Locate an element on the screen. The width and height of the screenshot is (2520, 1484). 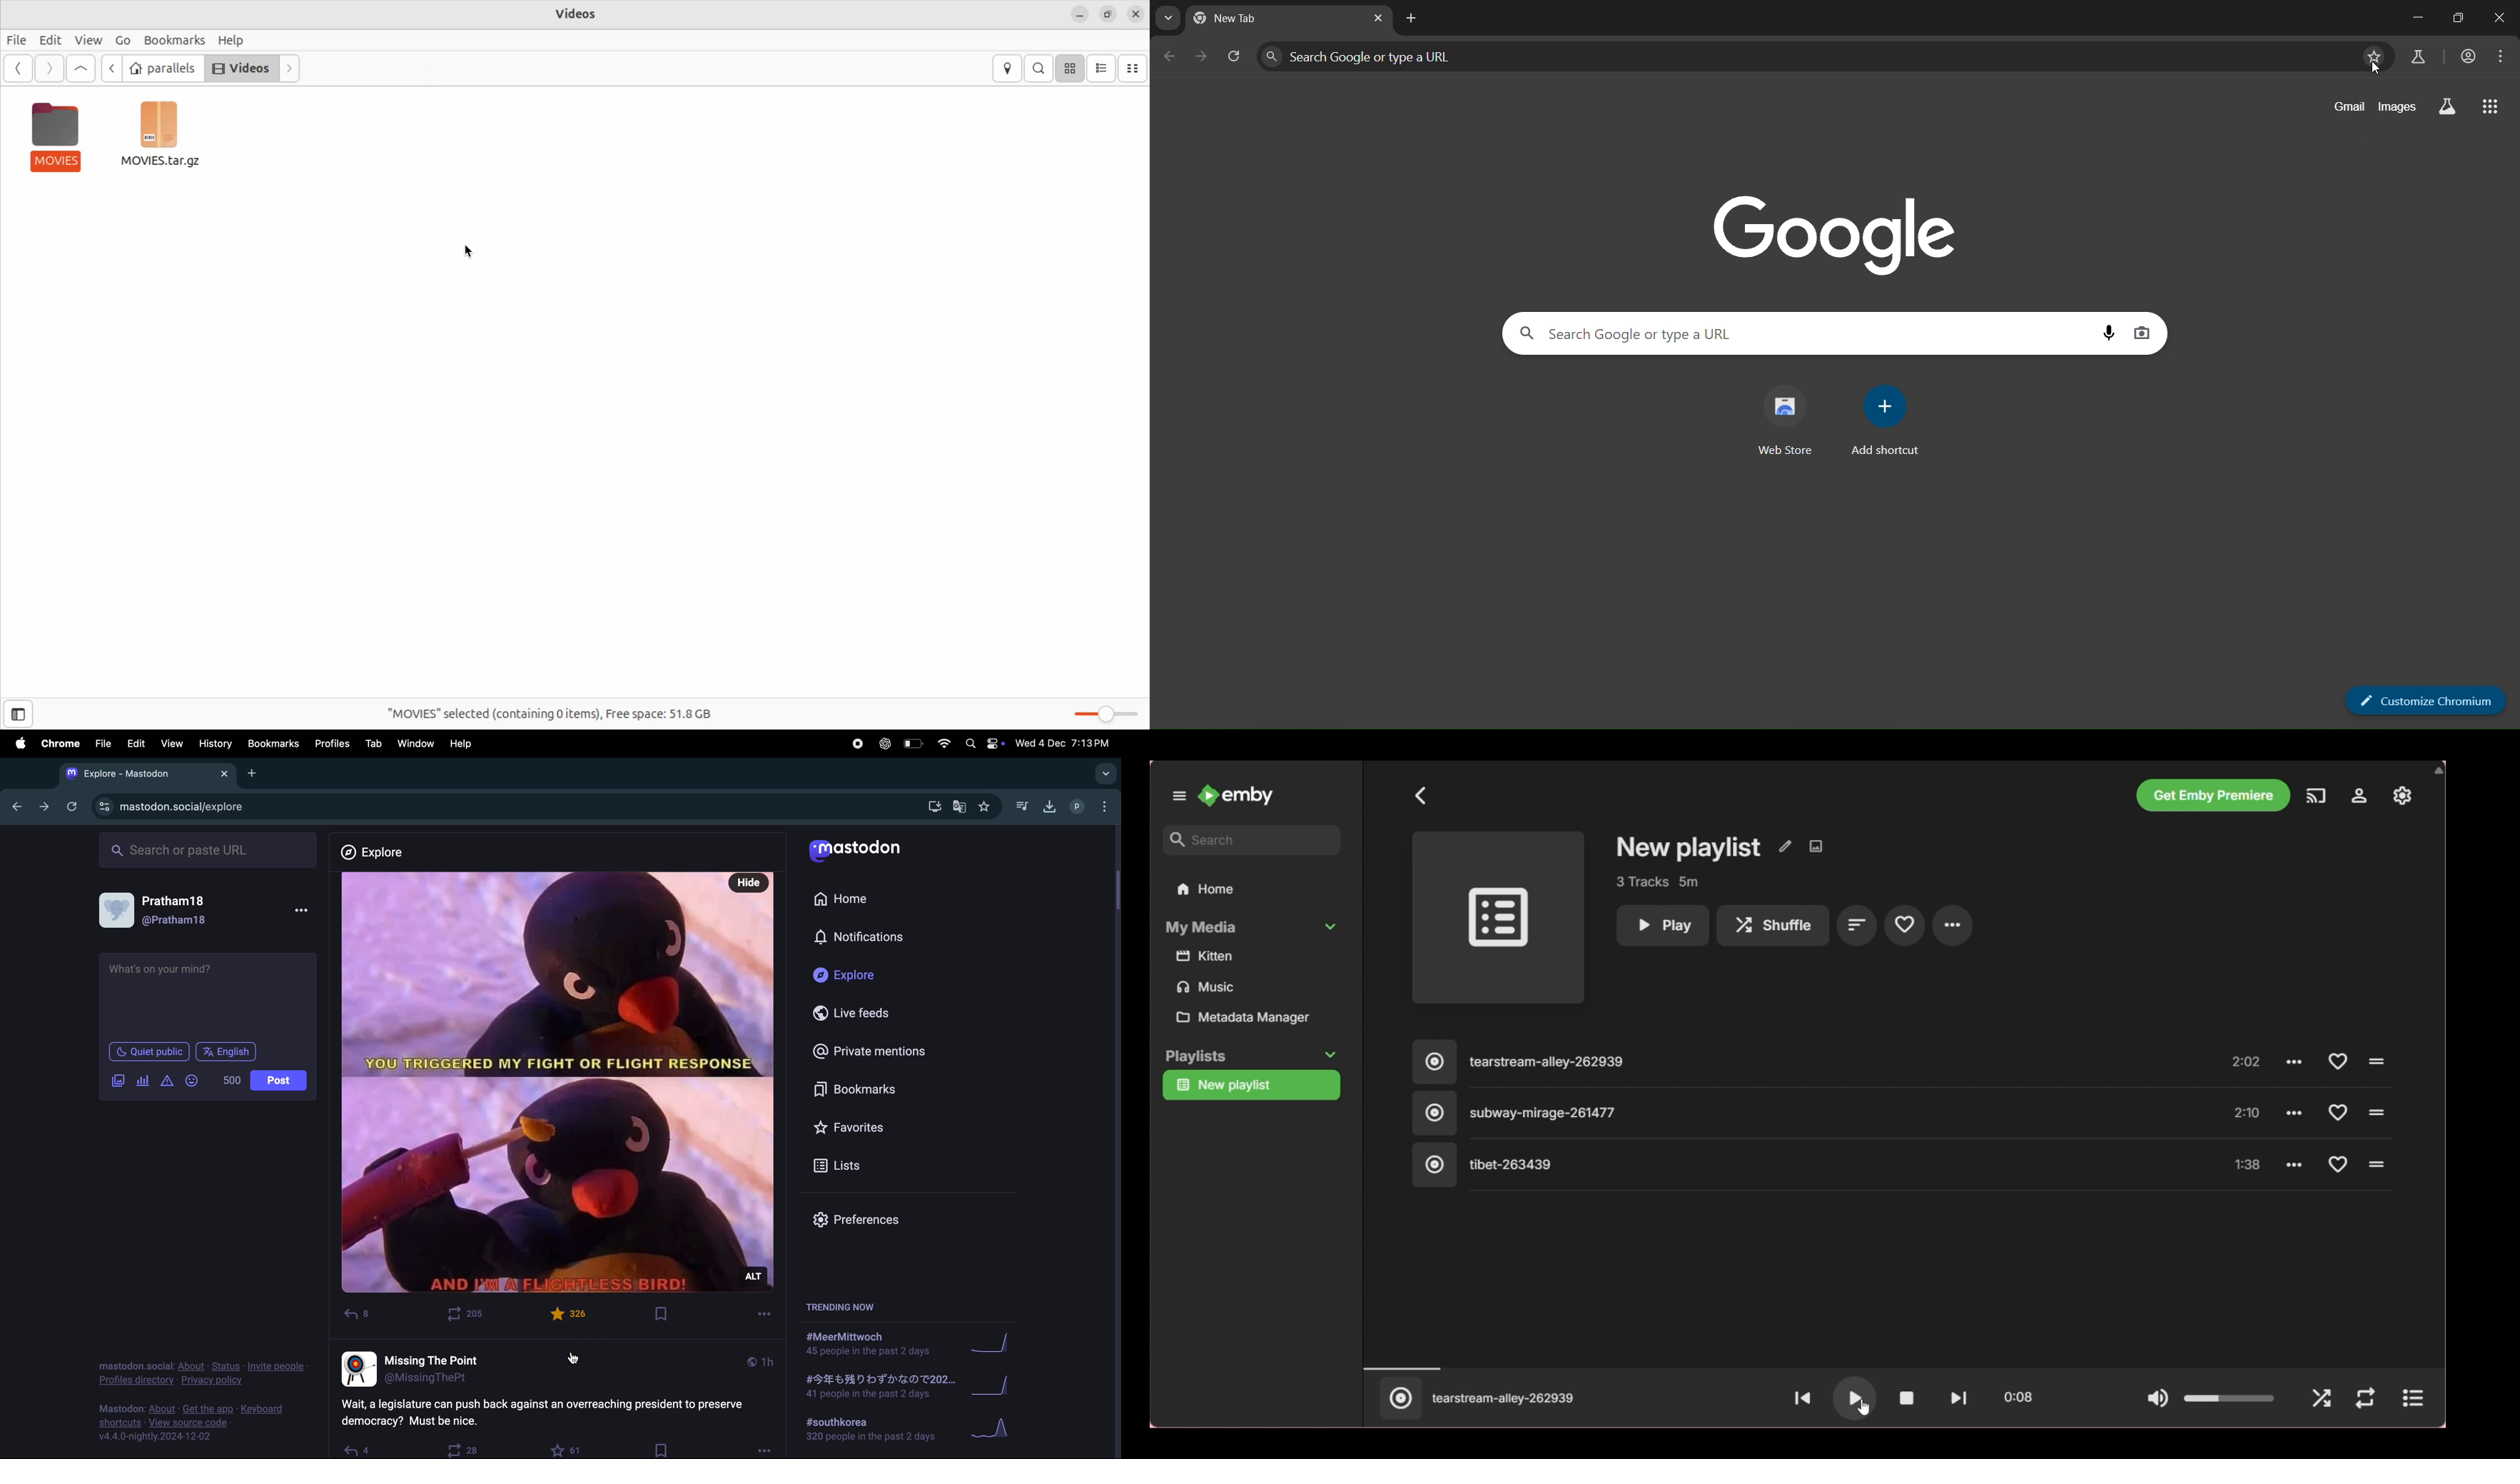
add shortcut is located at coordinates (1884, 421).